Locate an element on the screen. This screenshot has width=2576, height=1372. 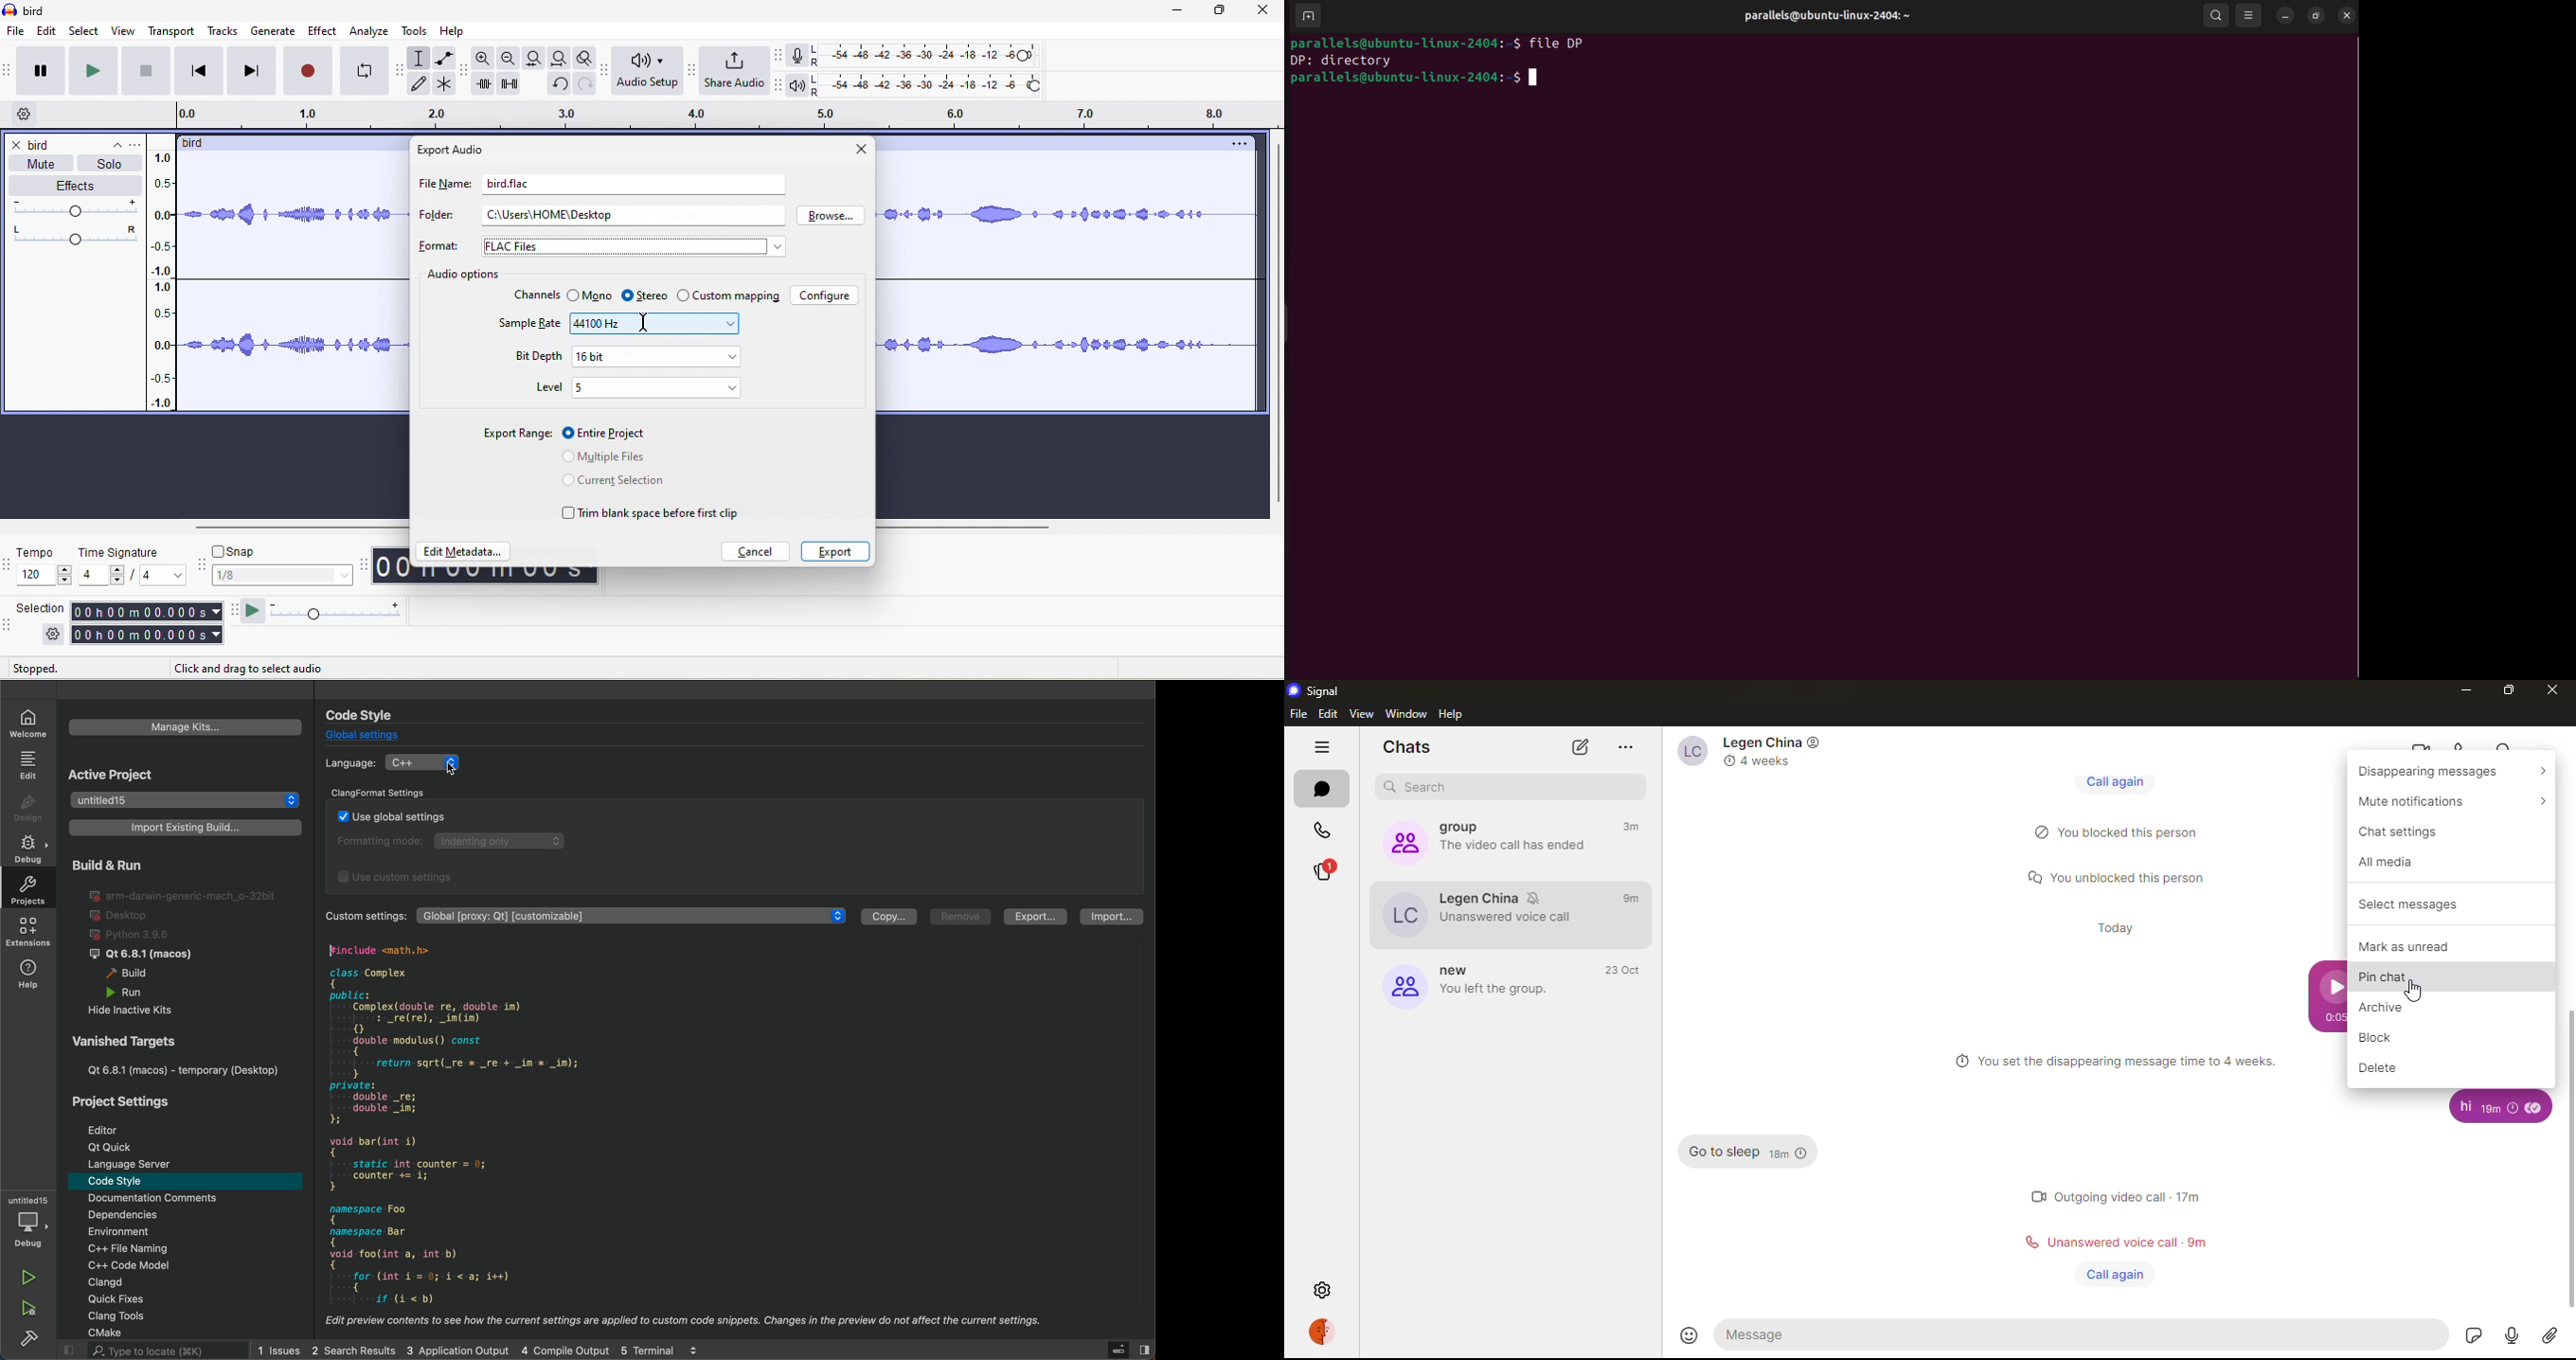
audio options is located at coordinates (461, 274).